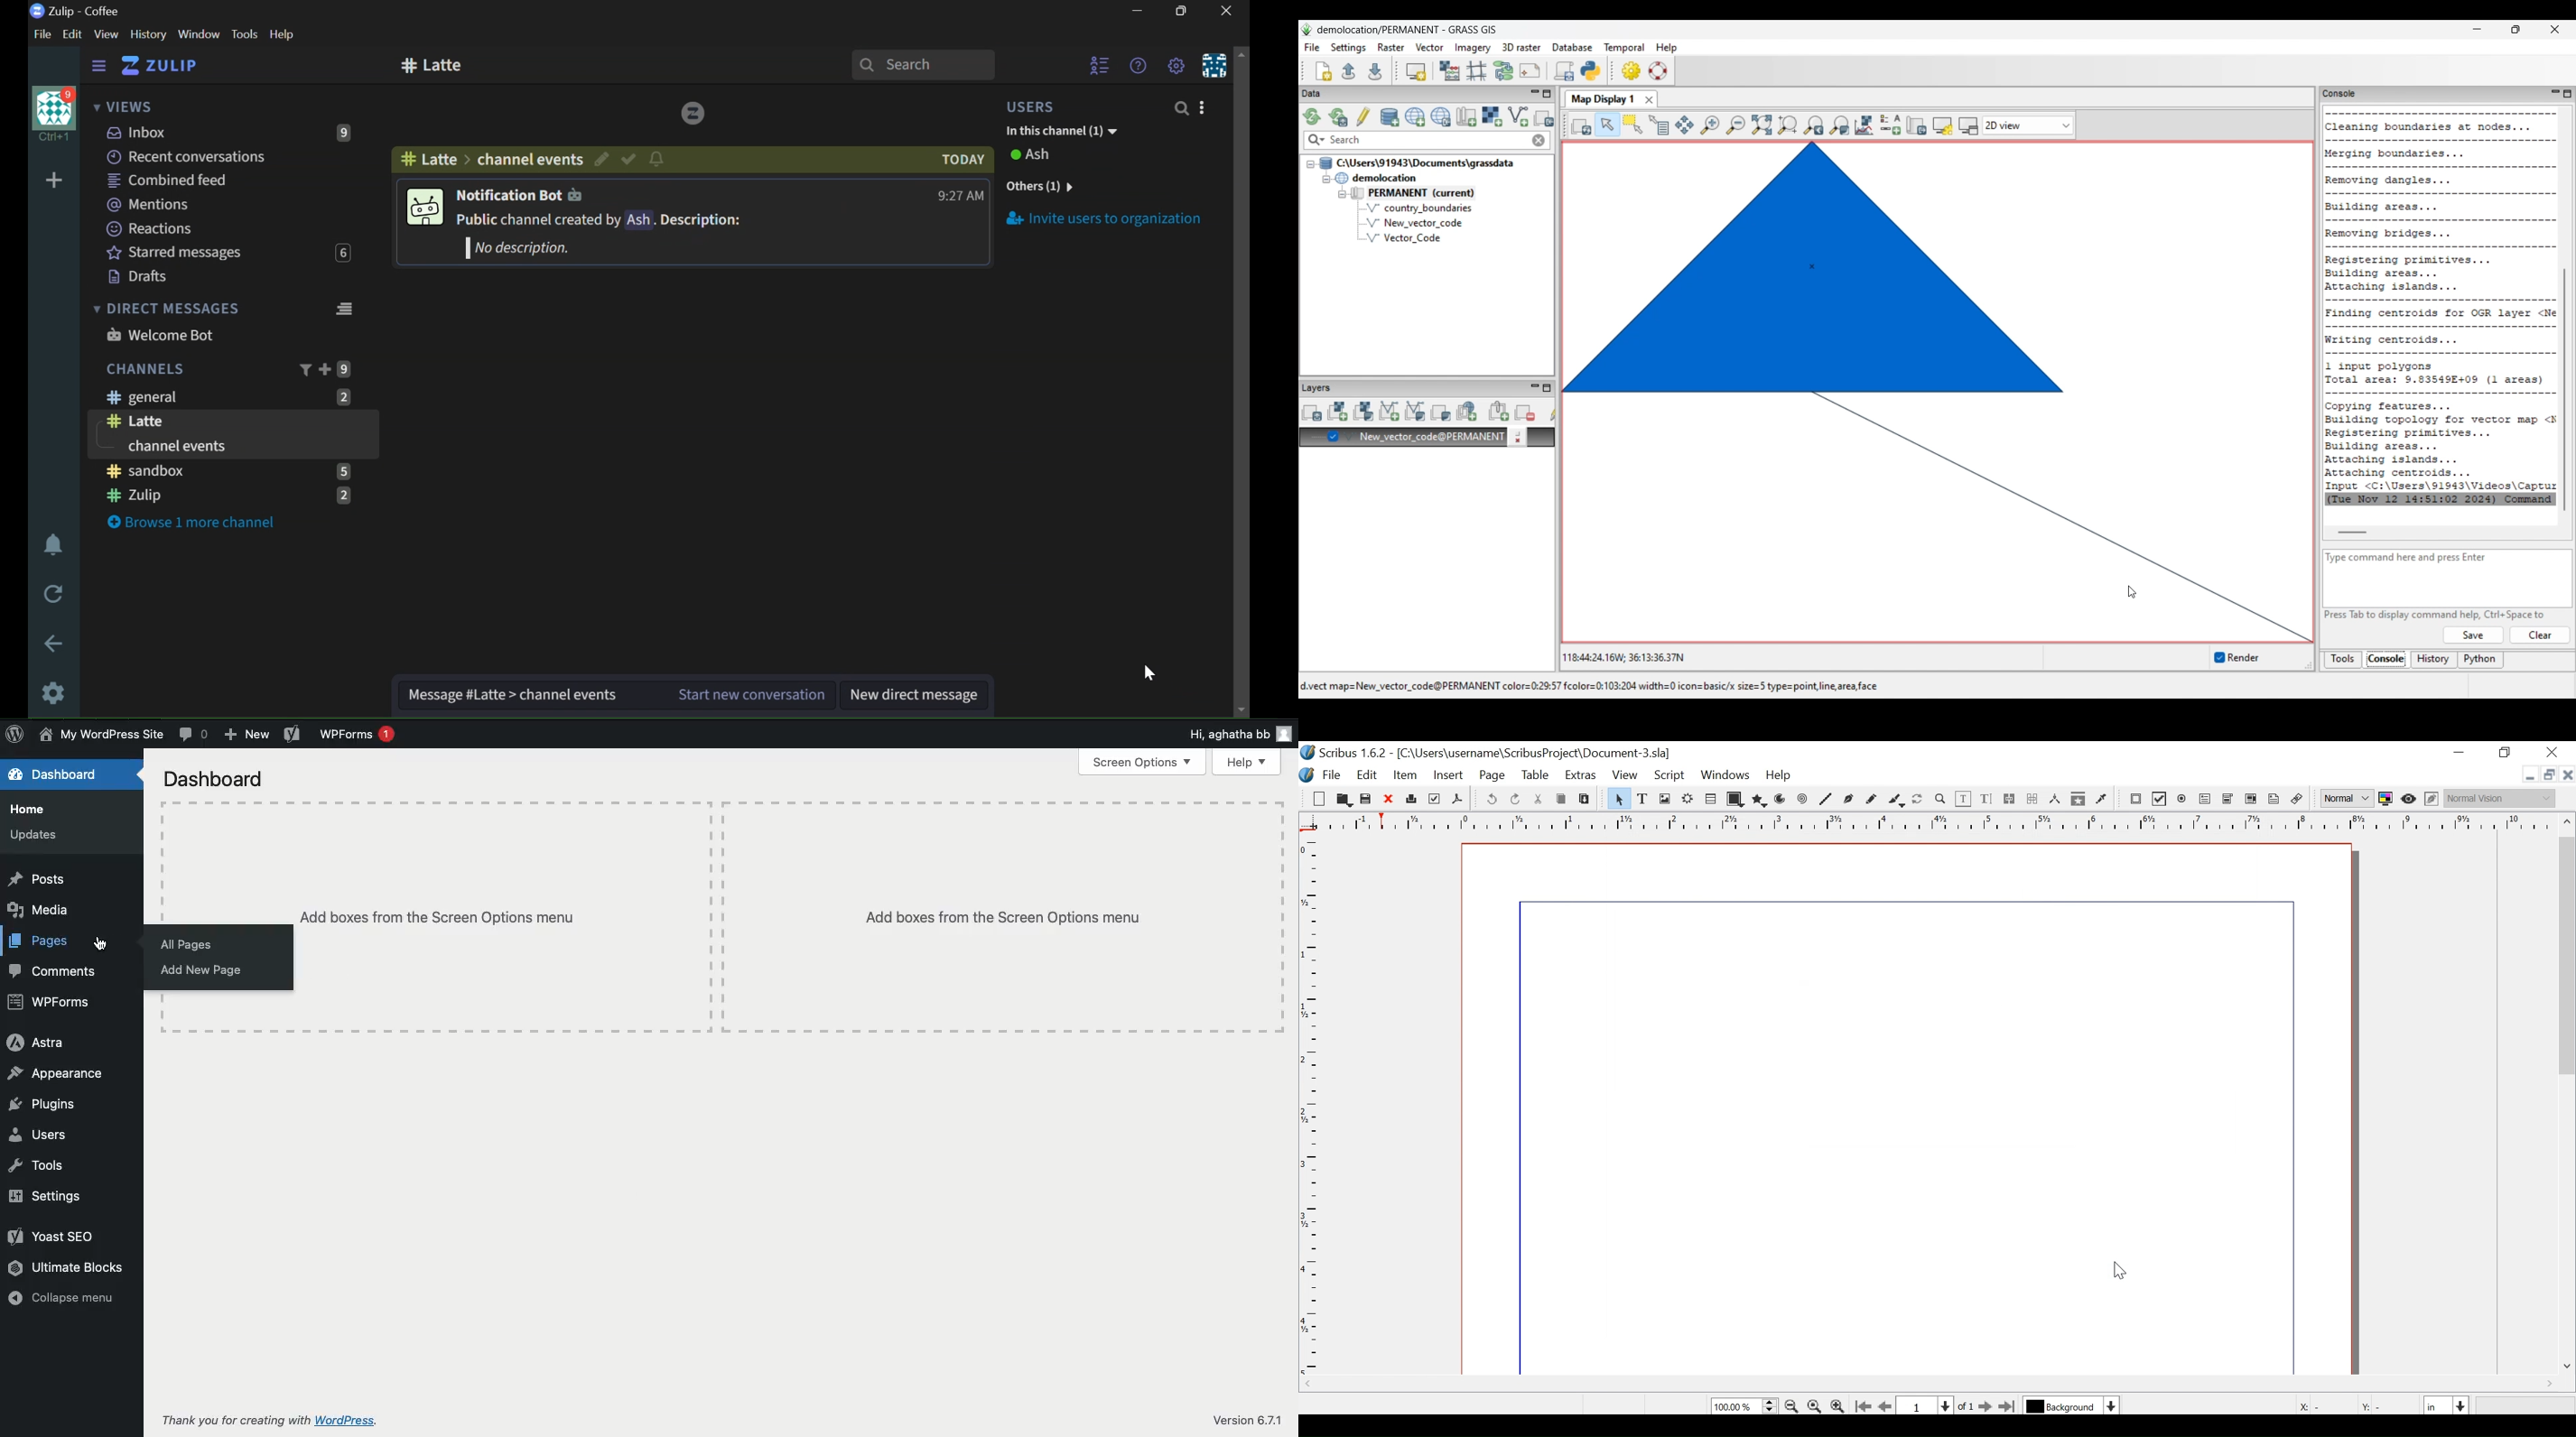  Describe the element at coordinates (2528, 775) in the screenshot. I see `minimize file` at that location.